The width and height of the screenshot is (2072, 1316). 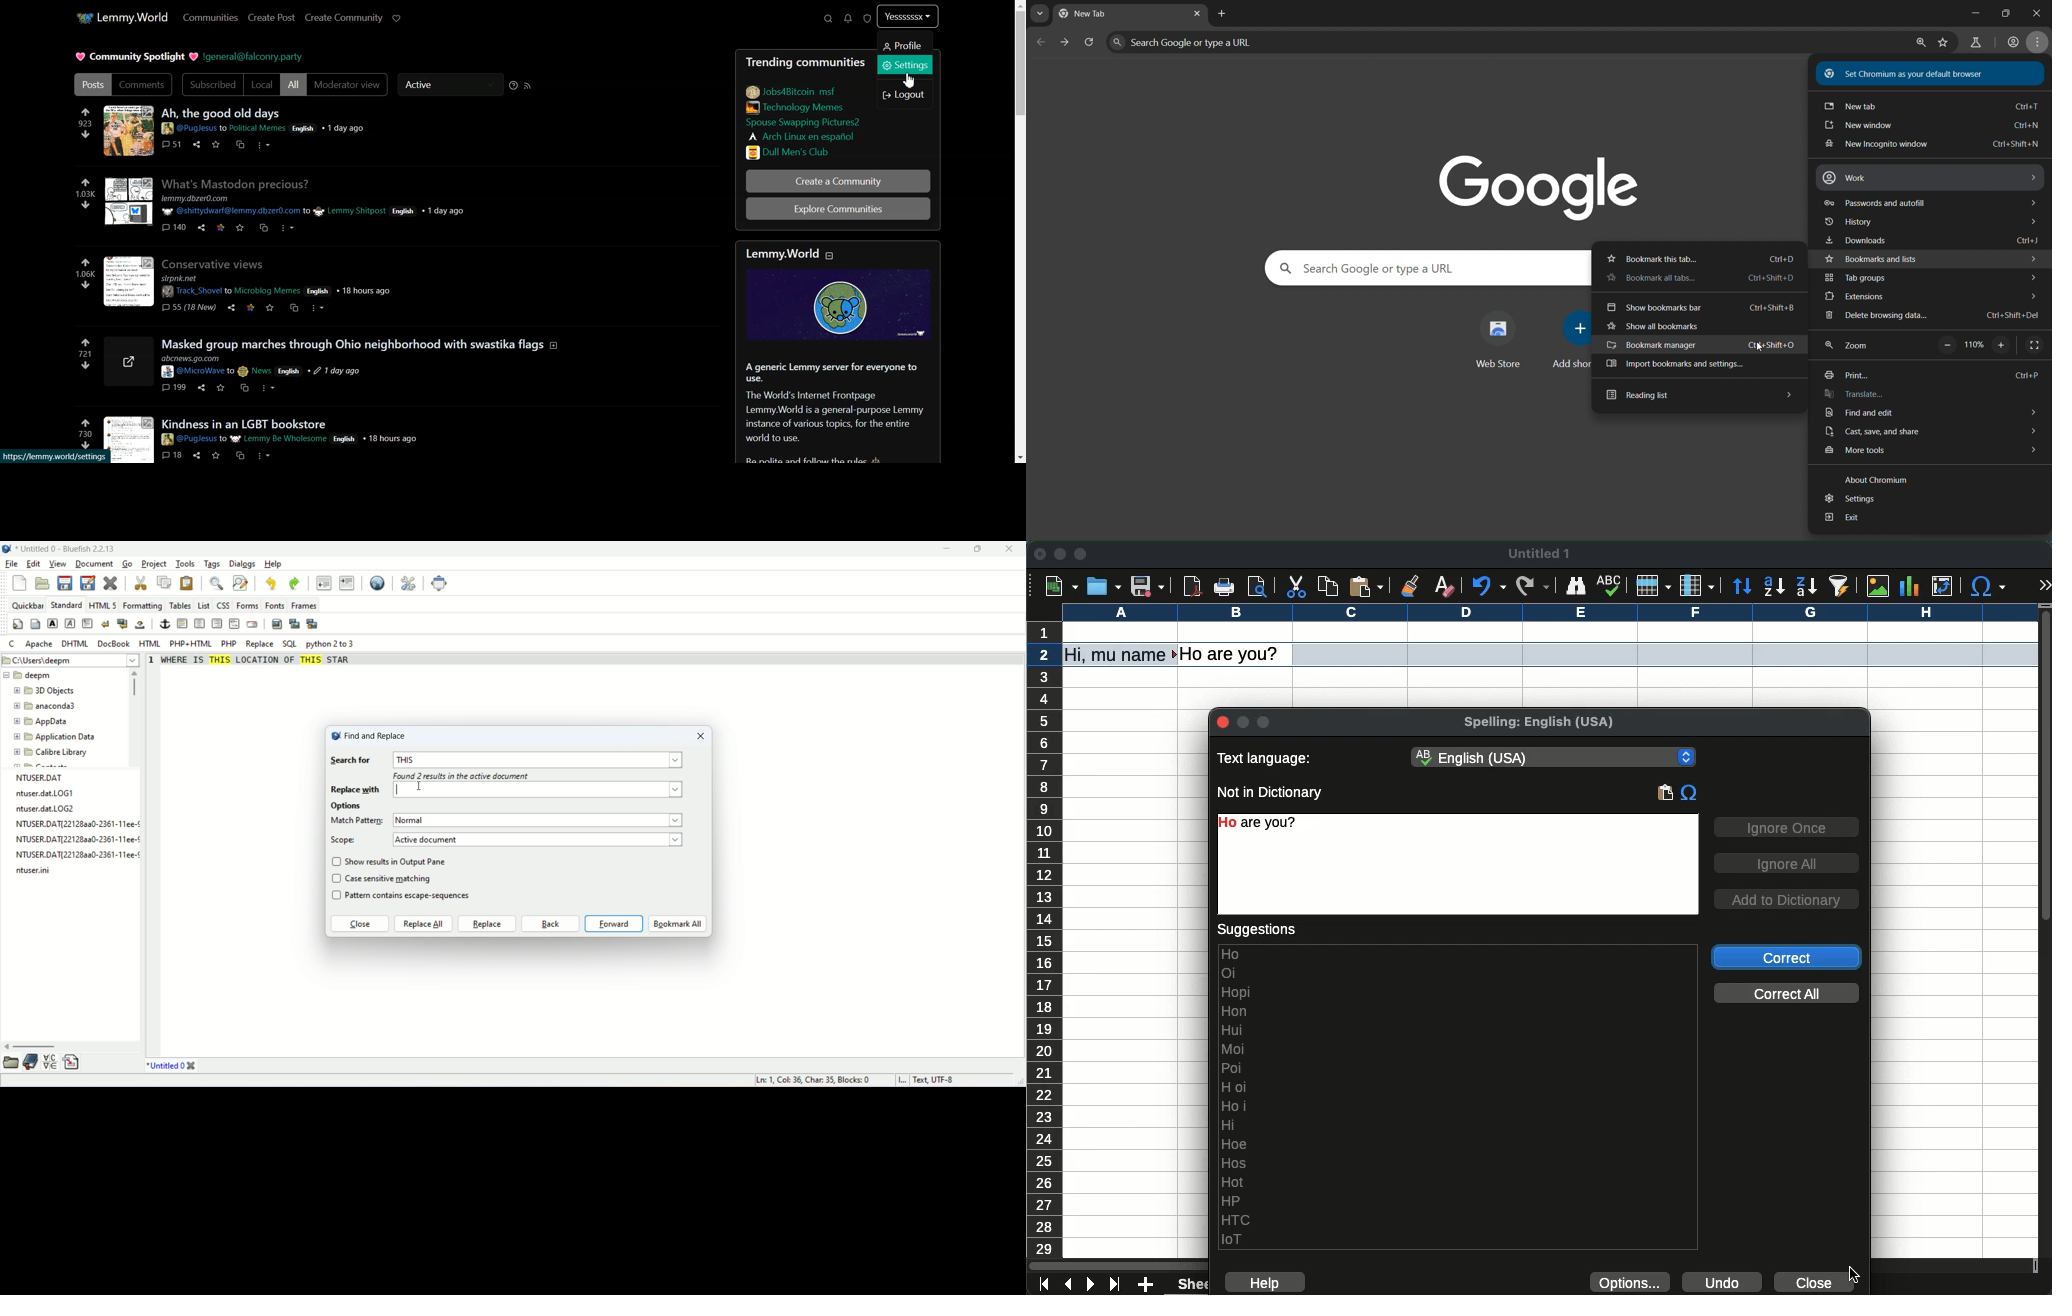 I want to click on add, so click(x=1147, y=1284).